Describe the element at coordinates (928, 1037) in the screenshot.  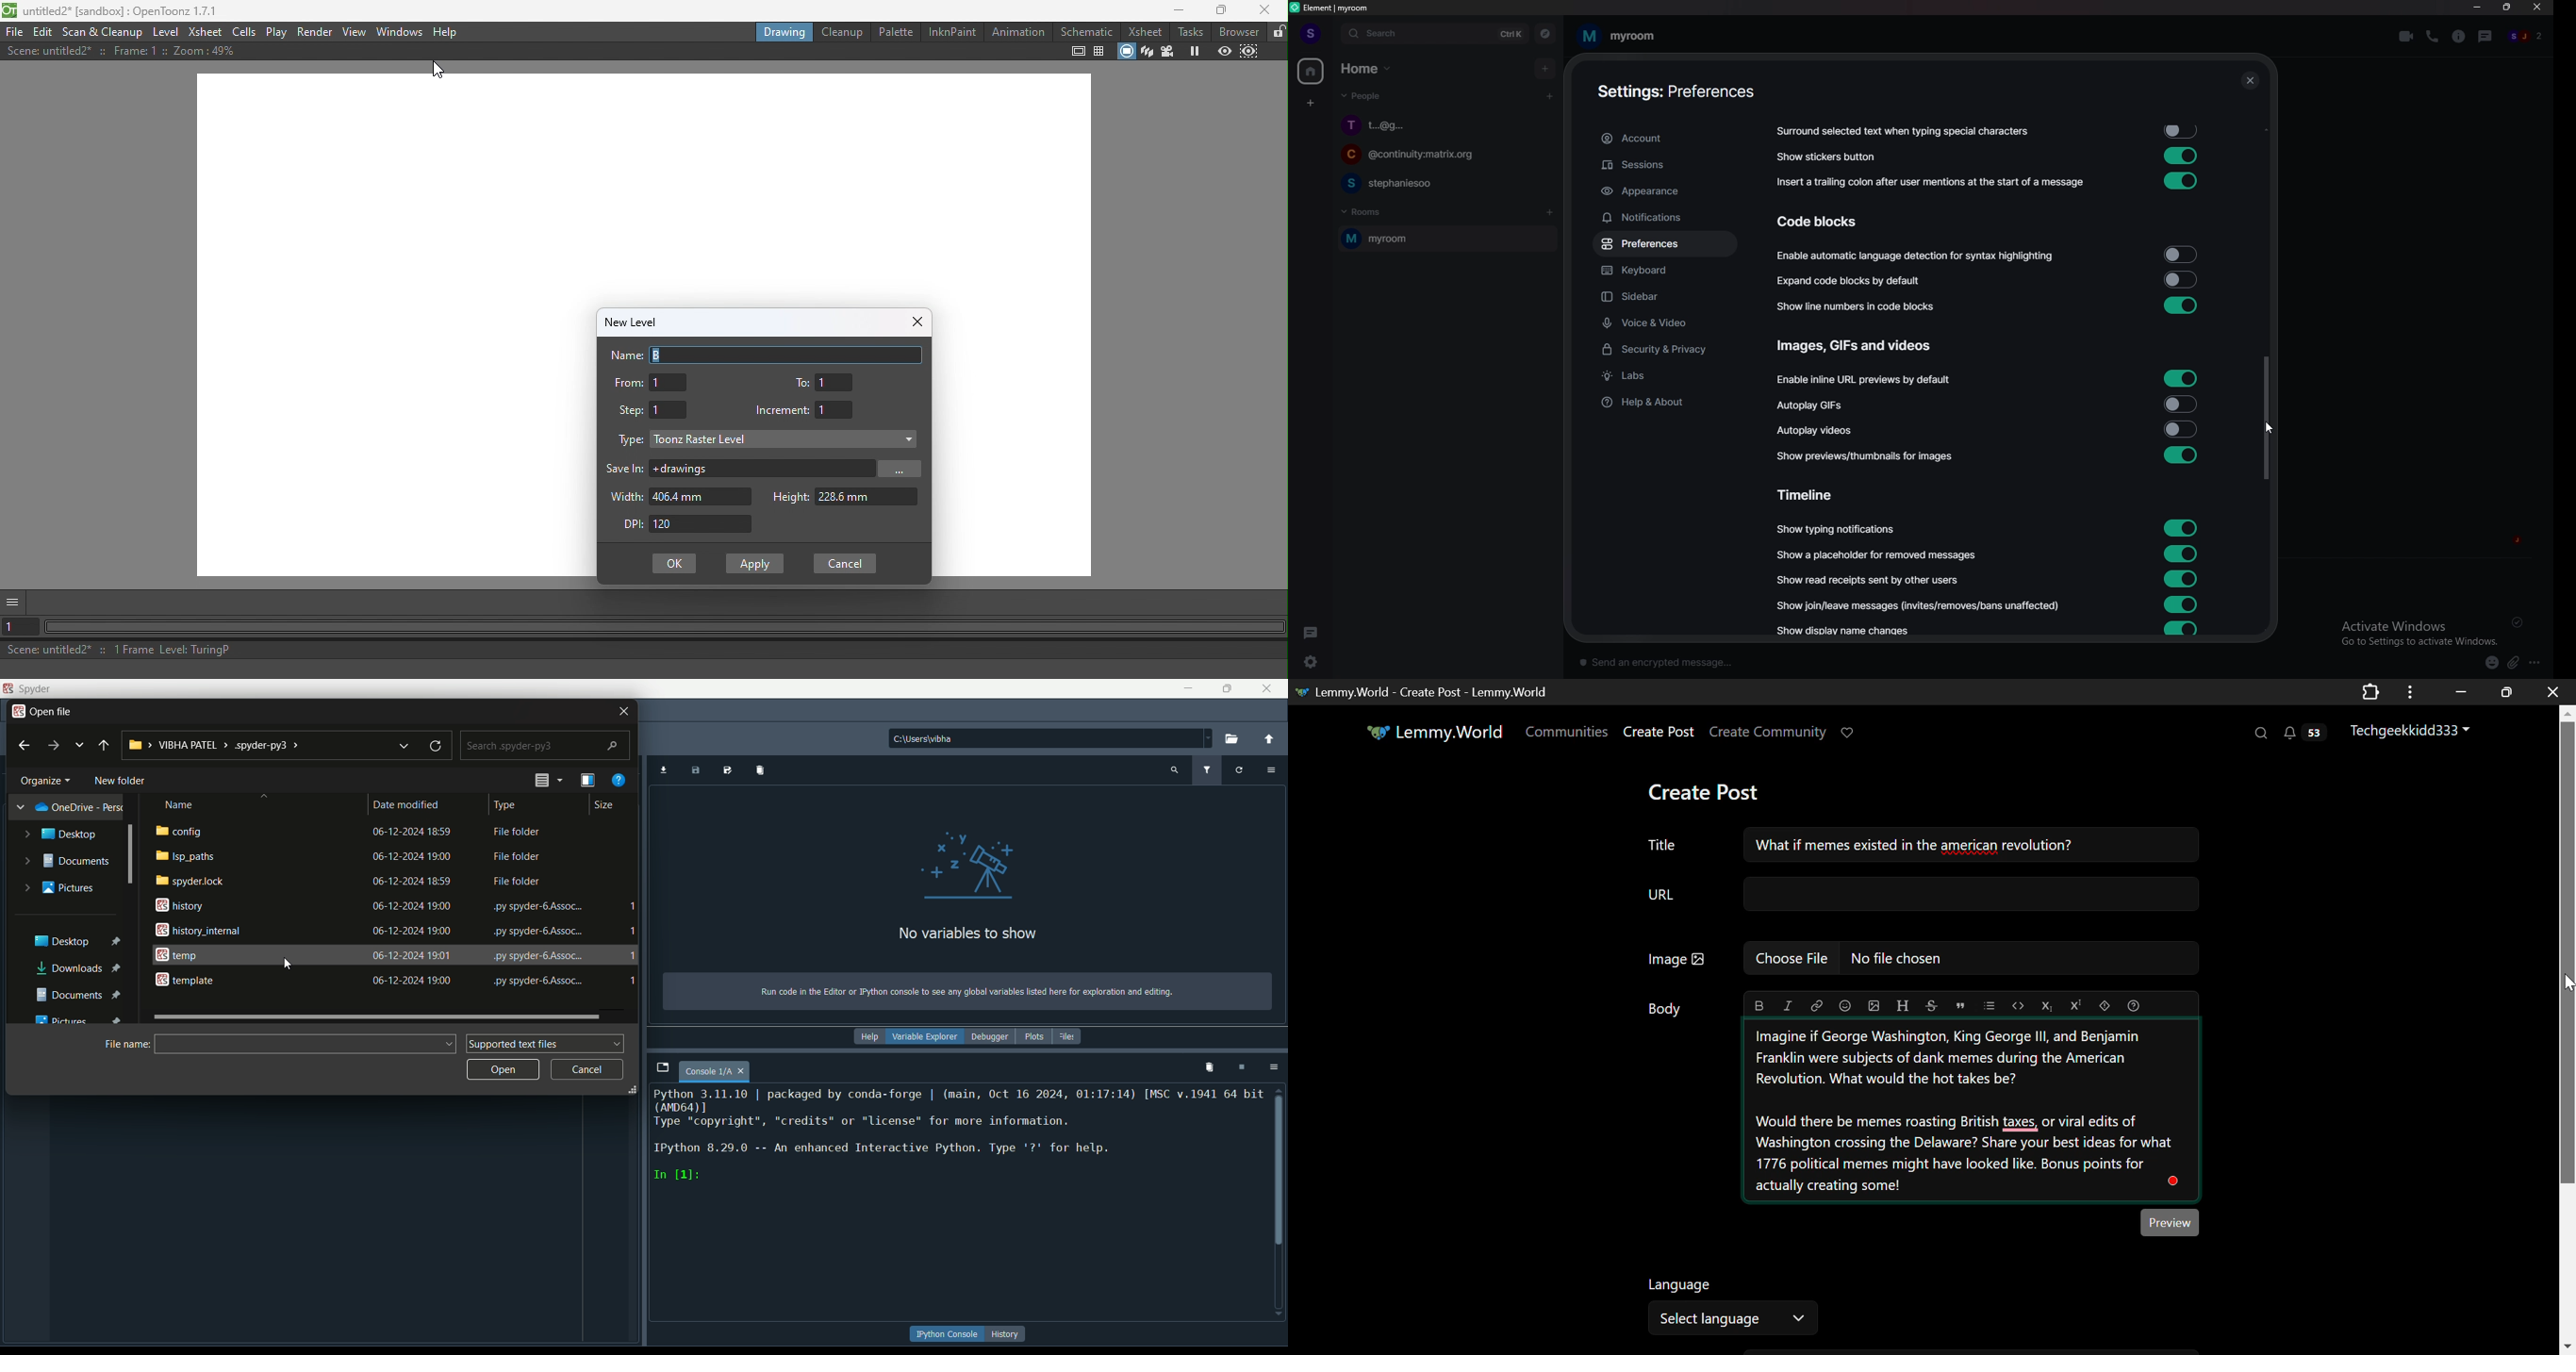
I see `variable explorer` at that location.